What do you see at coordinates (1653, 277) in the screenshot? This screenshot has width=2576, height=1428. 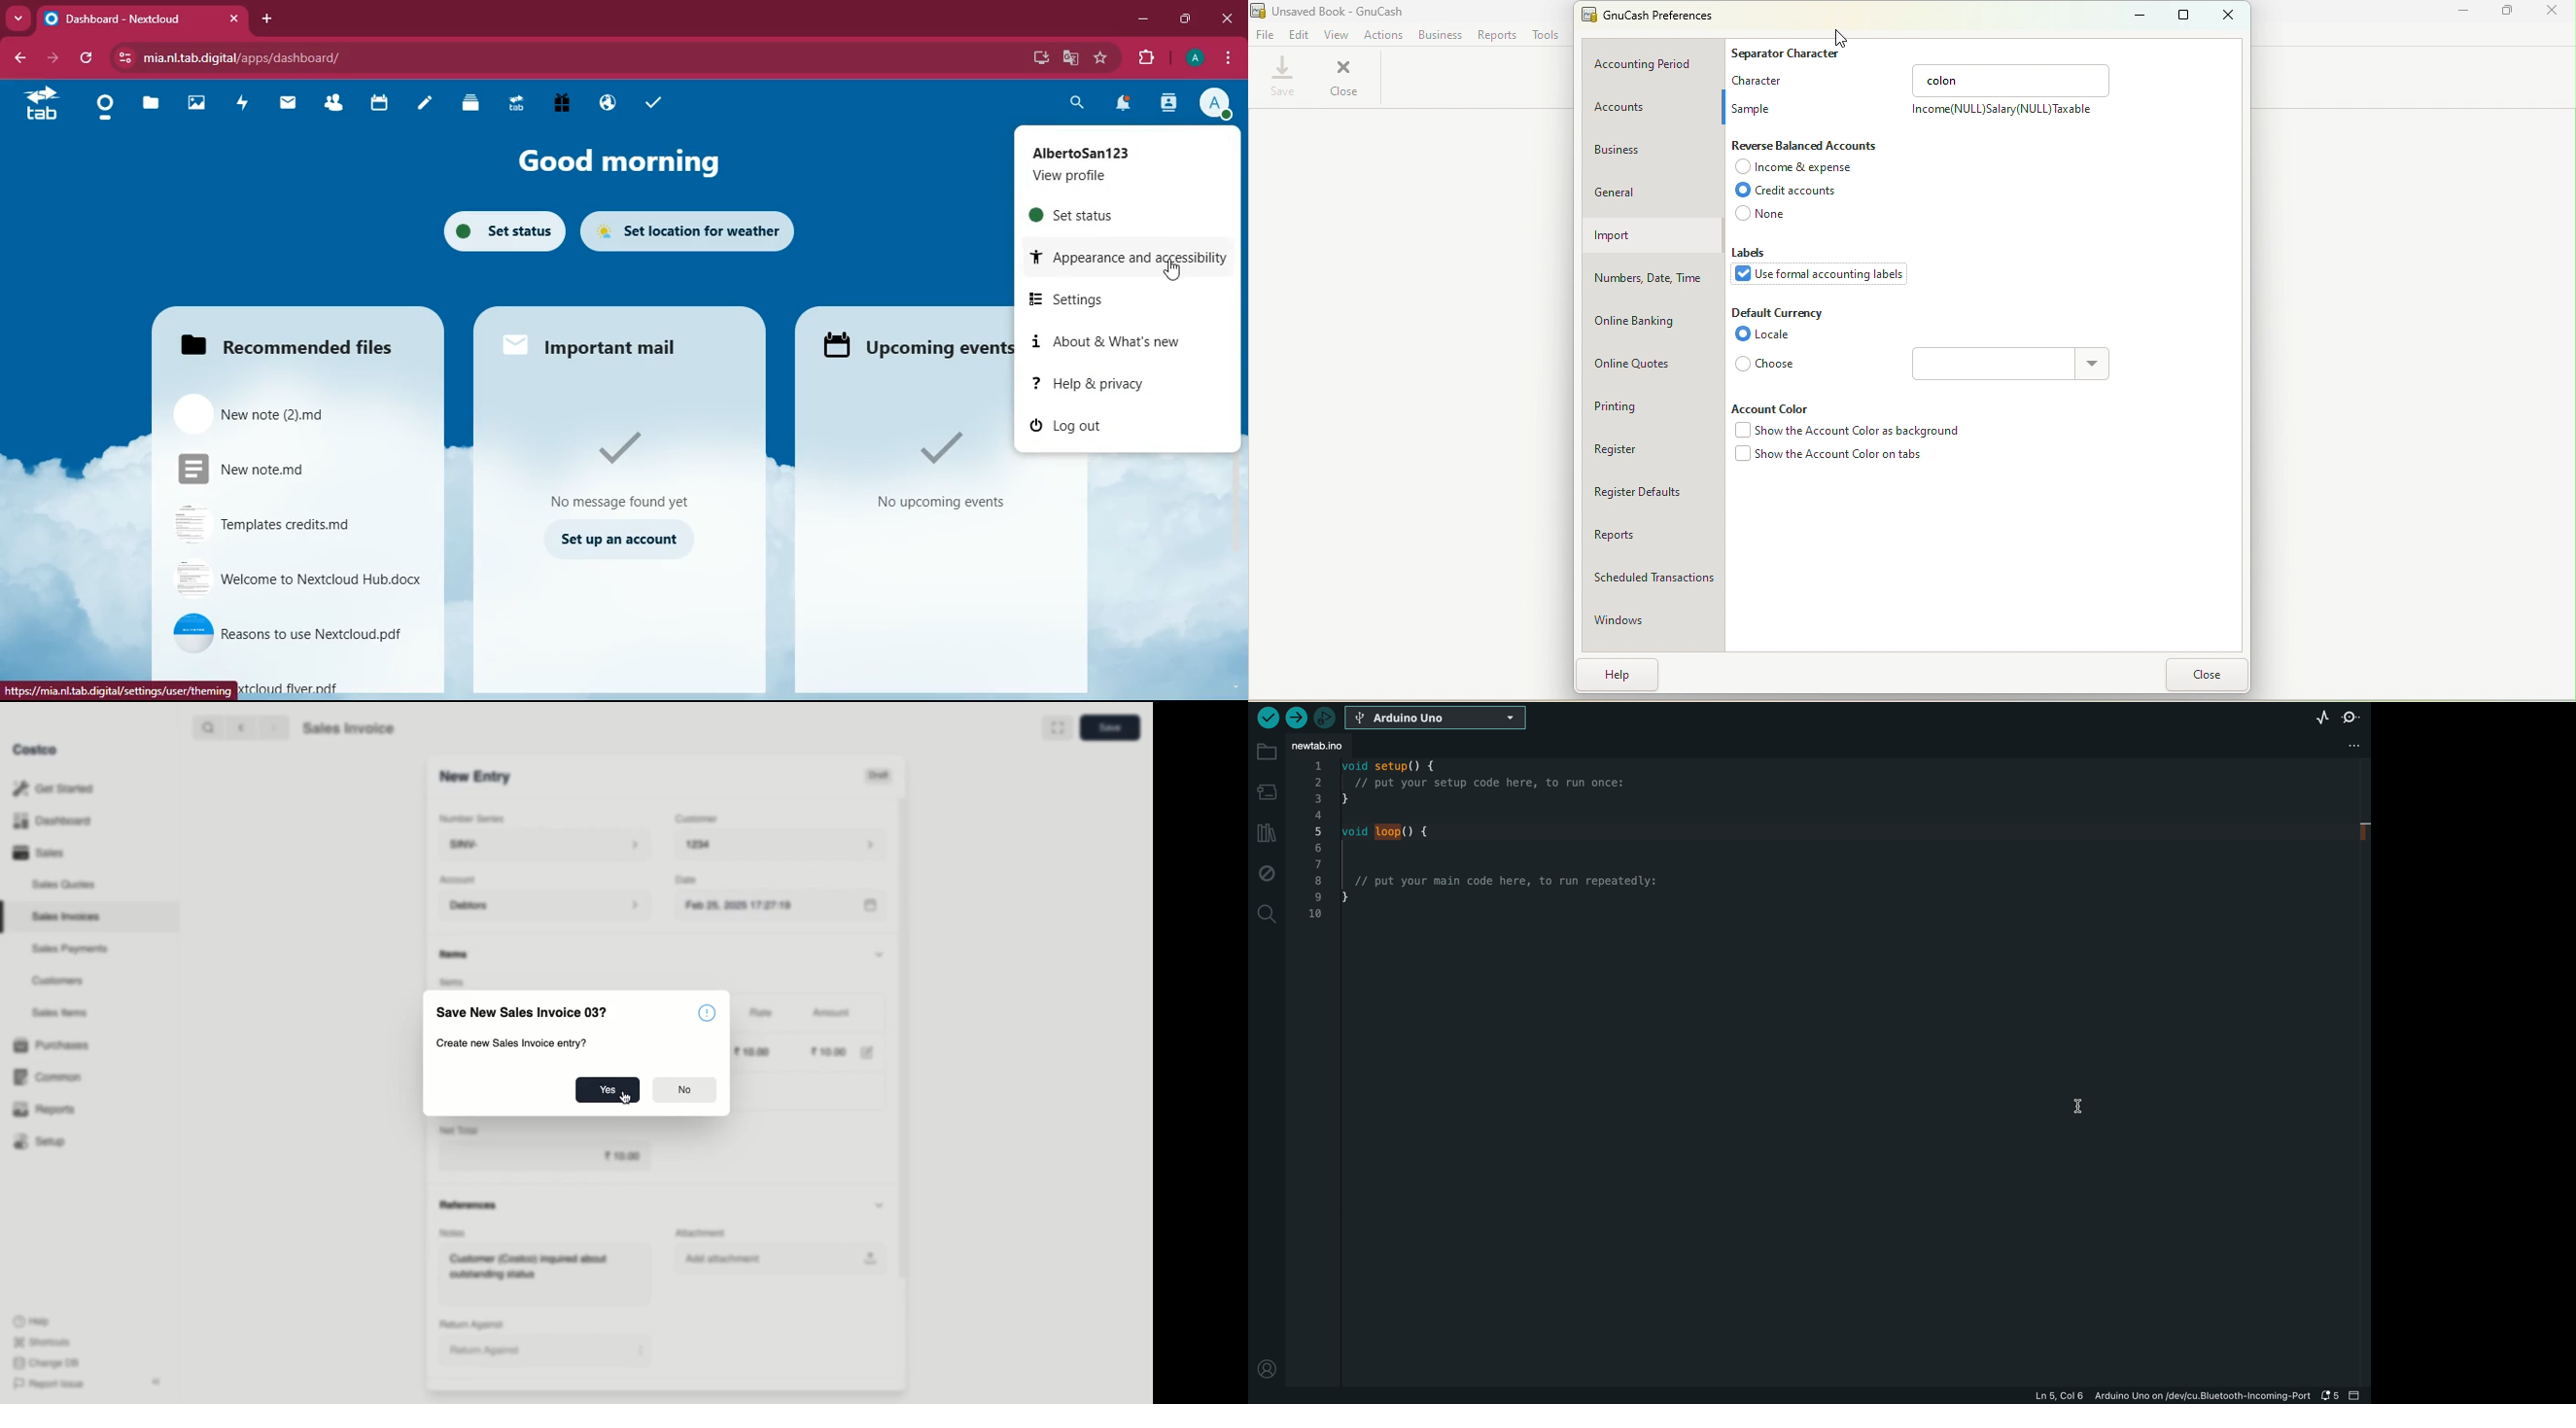 I see `Numbers` at bounding box center [1653, 277].